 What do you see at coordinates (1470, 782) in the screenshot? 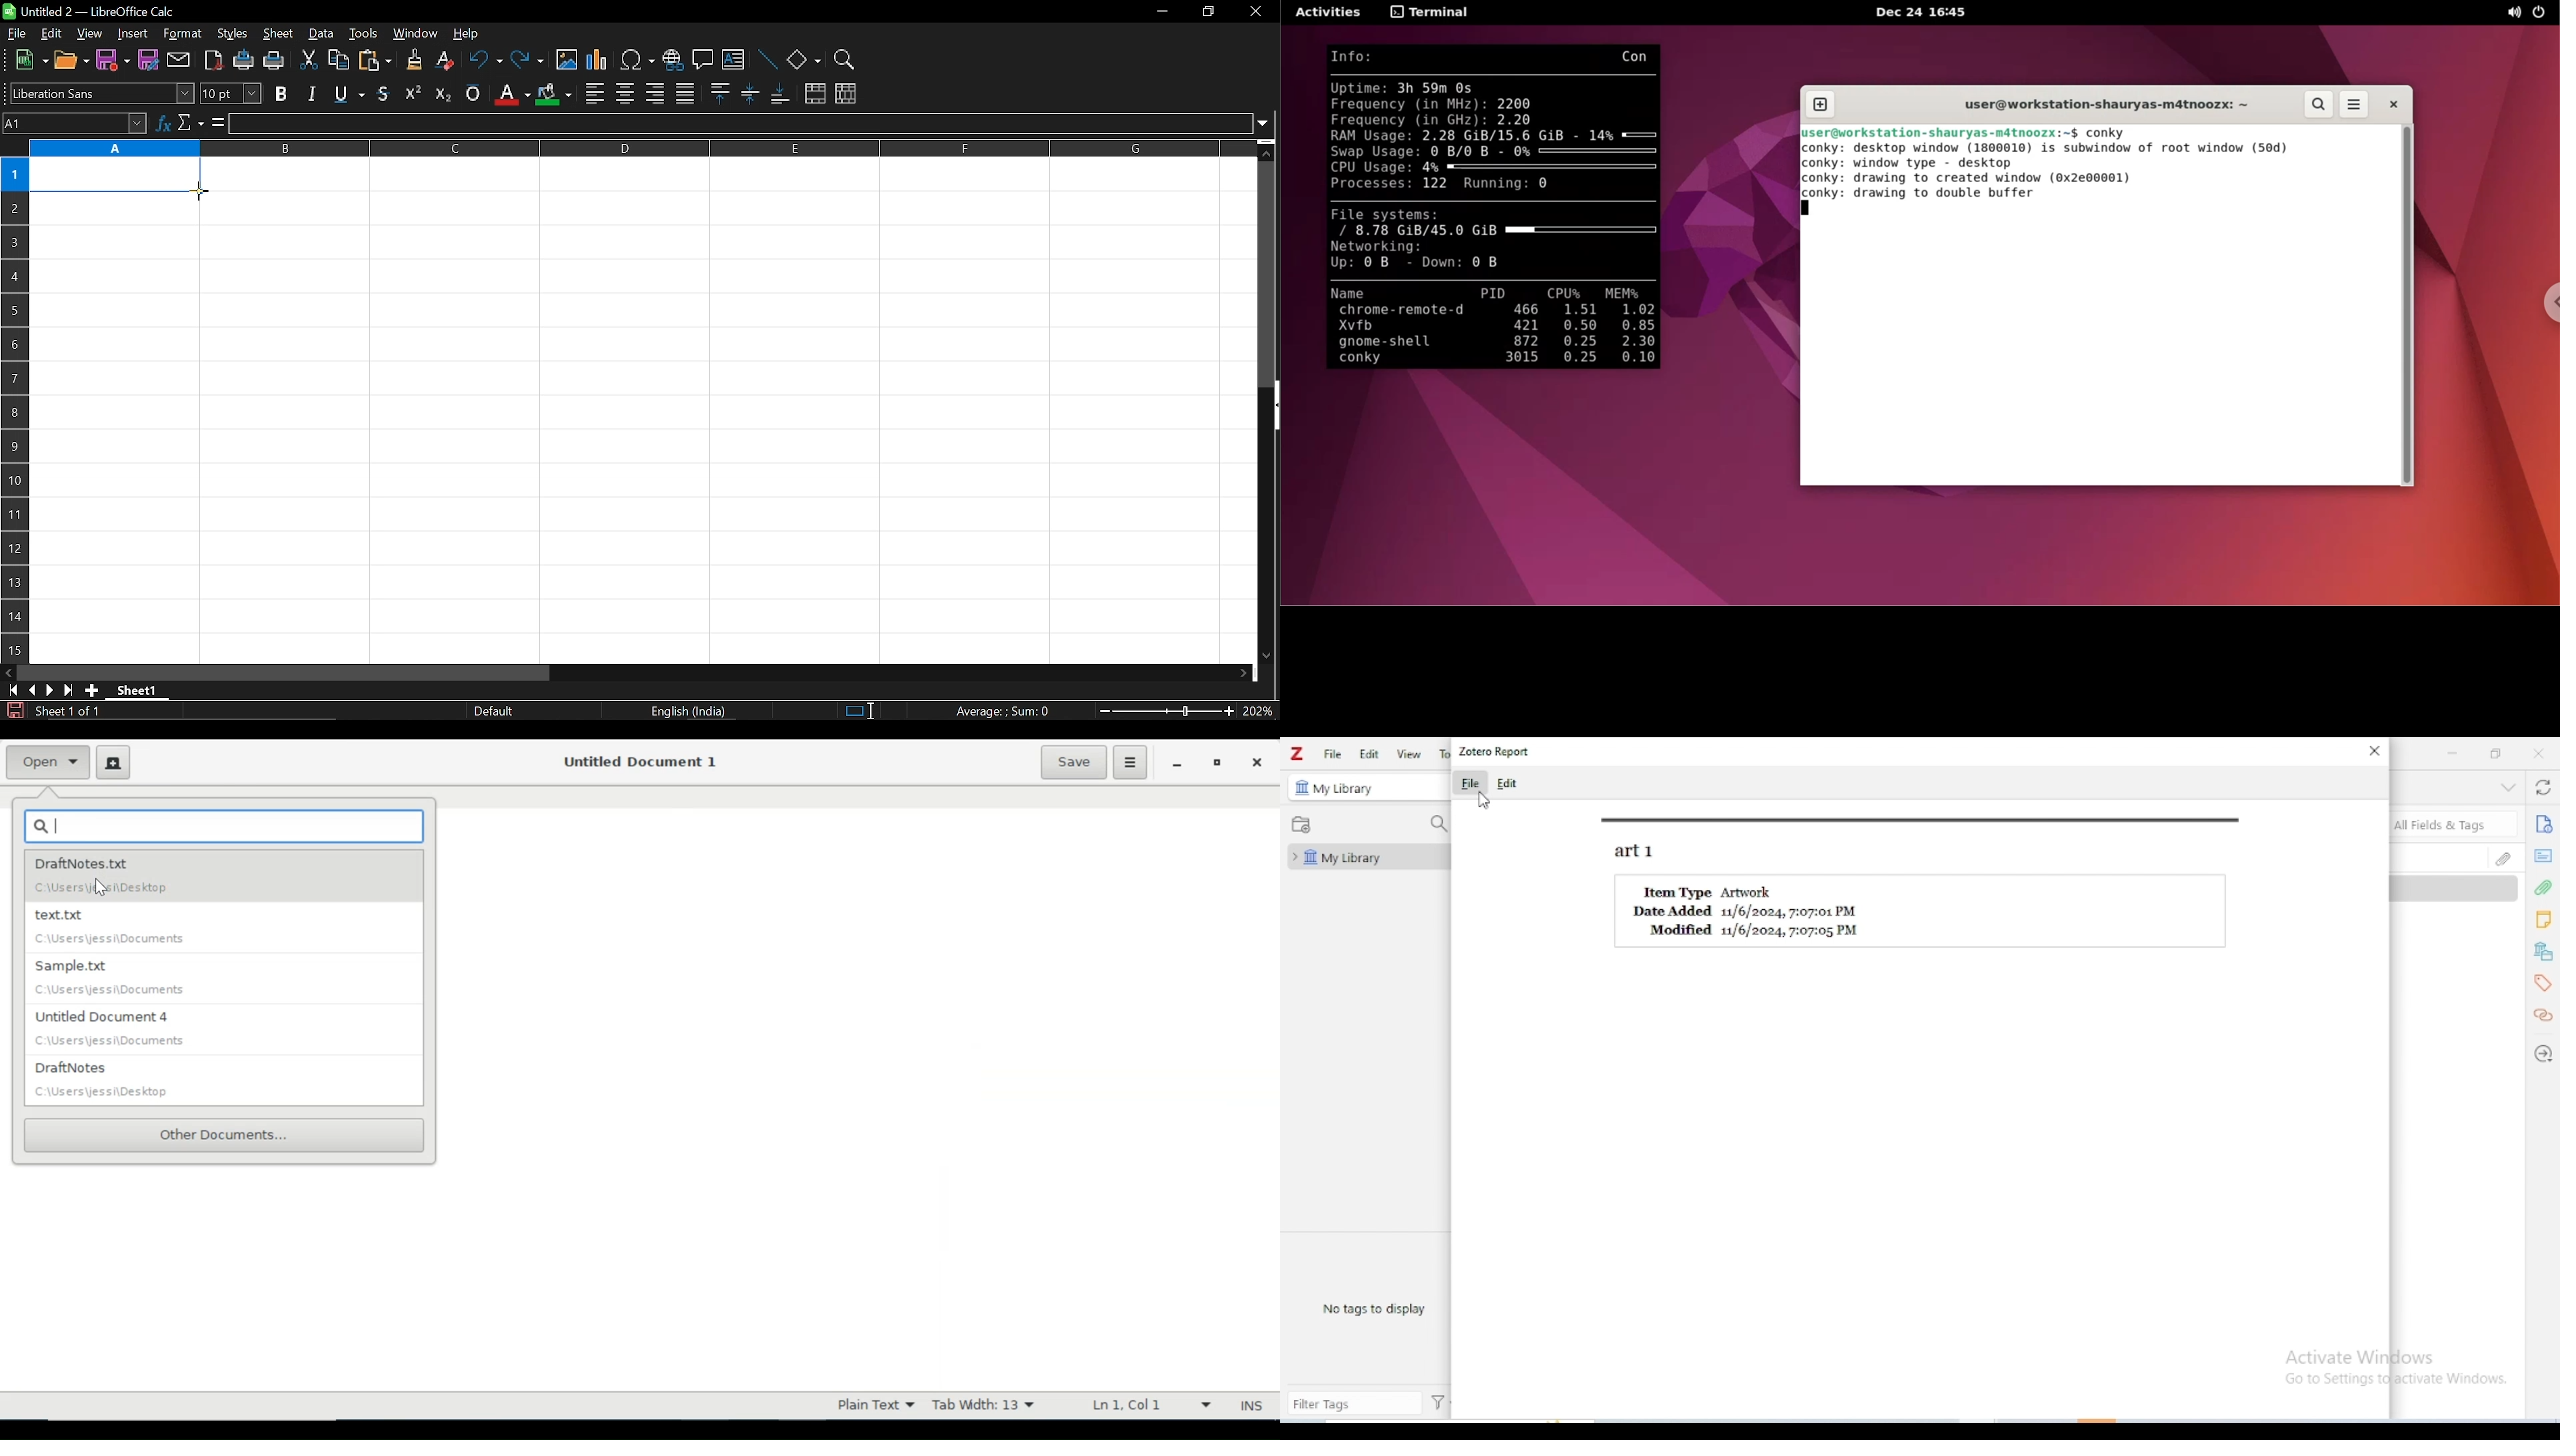
I see `file` at bounding box center [1470, 782].